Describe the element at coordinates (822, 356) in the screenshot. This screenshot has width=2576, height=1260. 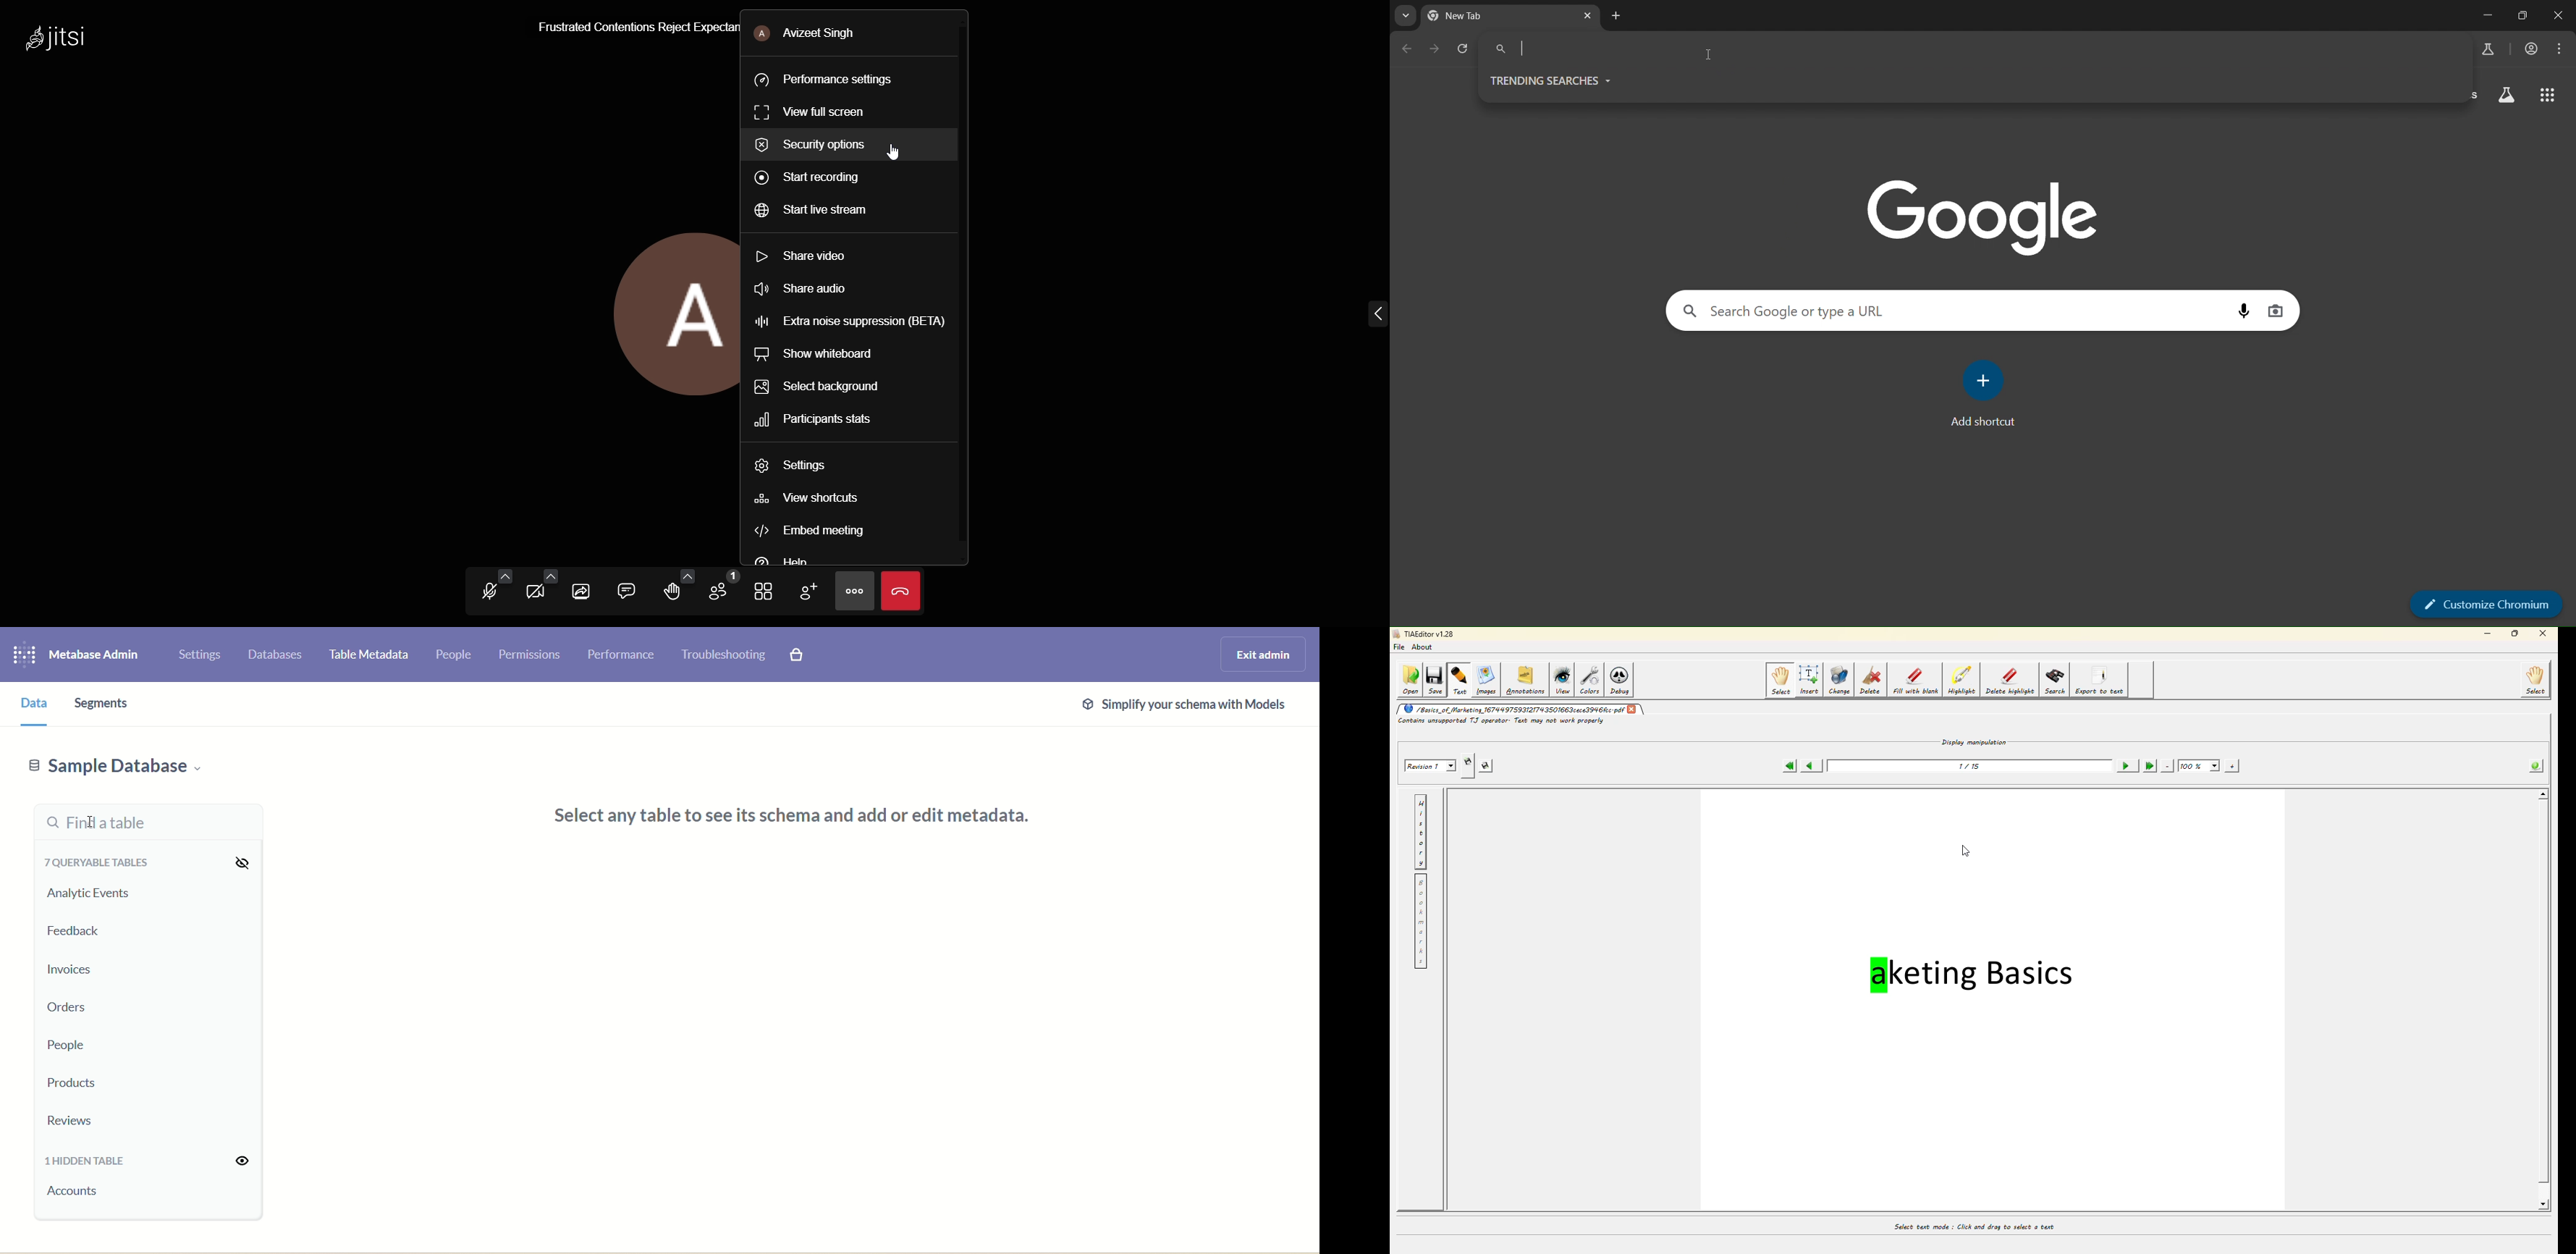
I see `show whiteboard` at that location.